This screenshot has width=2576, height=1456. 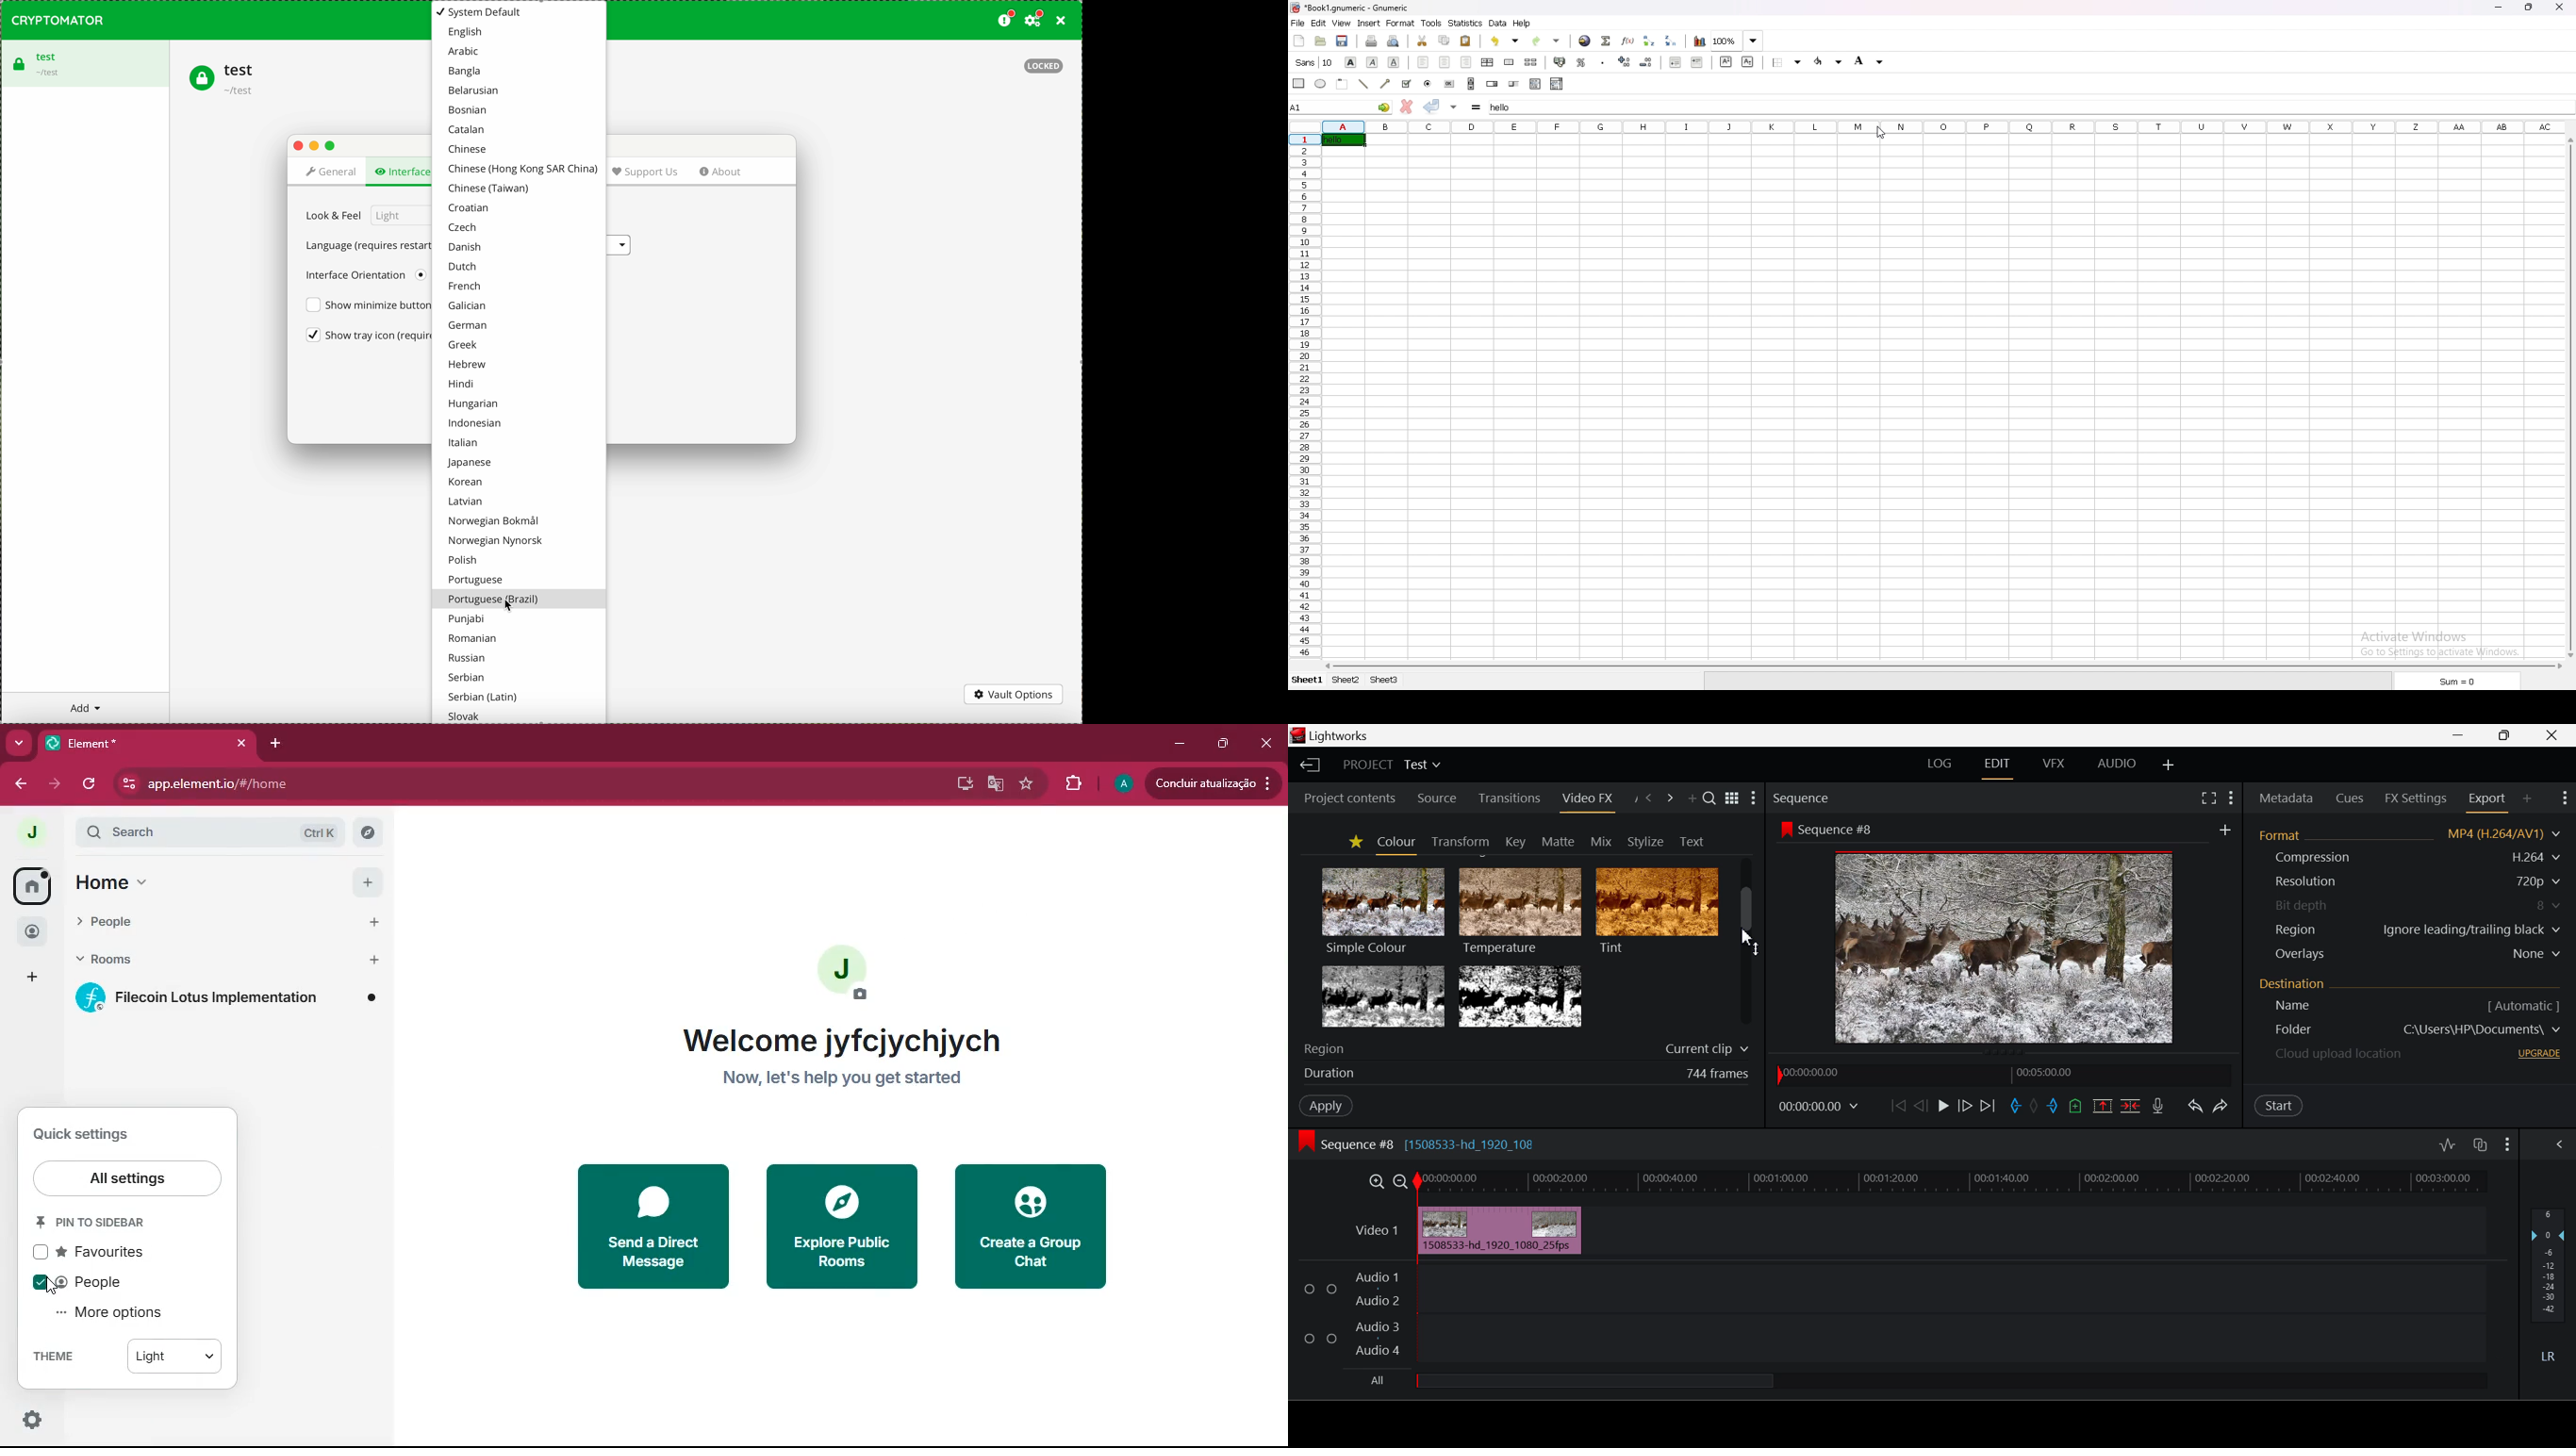 What do you see at coordinates (1364, 84) in the screenshot?
I see `line` at bounding box center [1364, 84].